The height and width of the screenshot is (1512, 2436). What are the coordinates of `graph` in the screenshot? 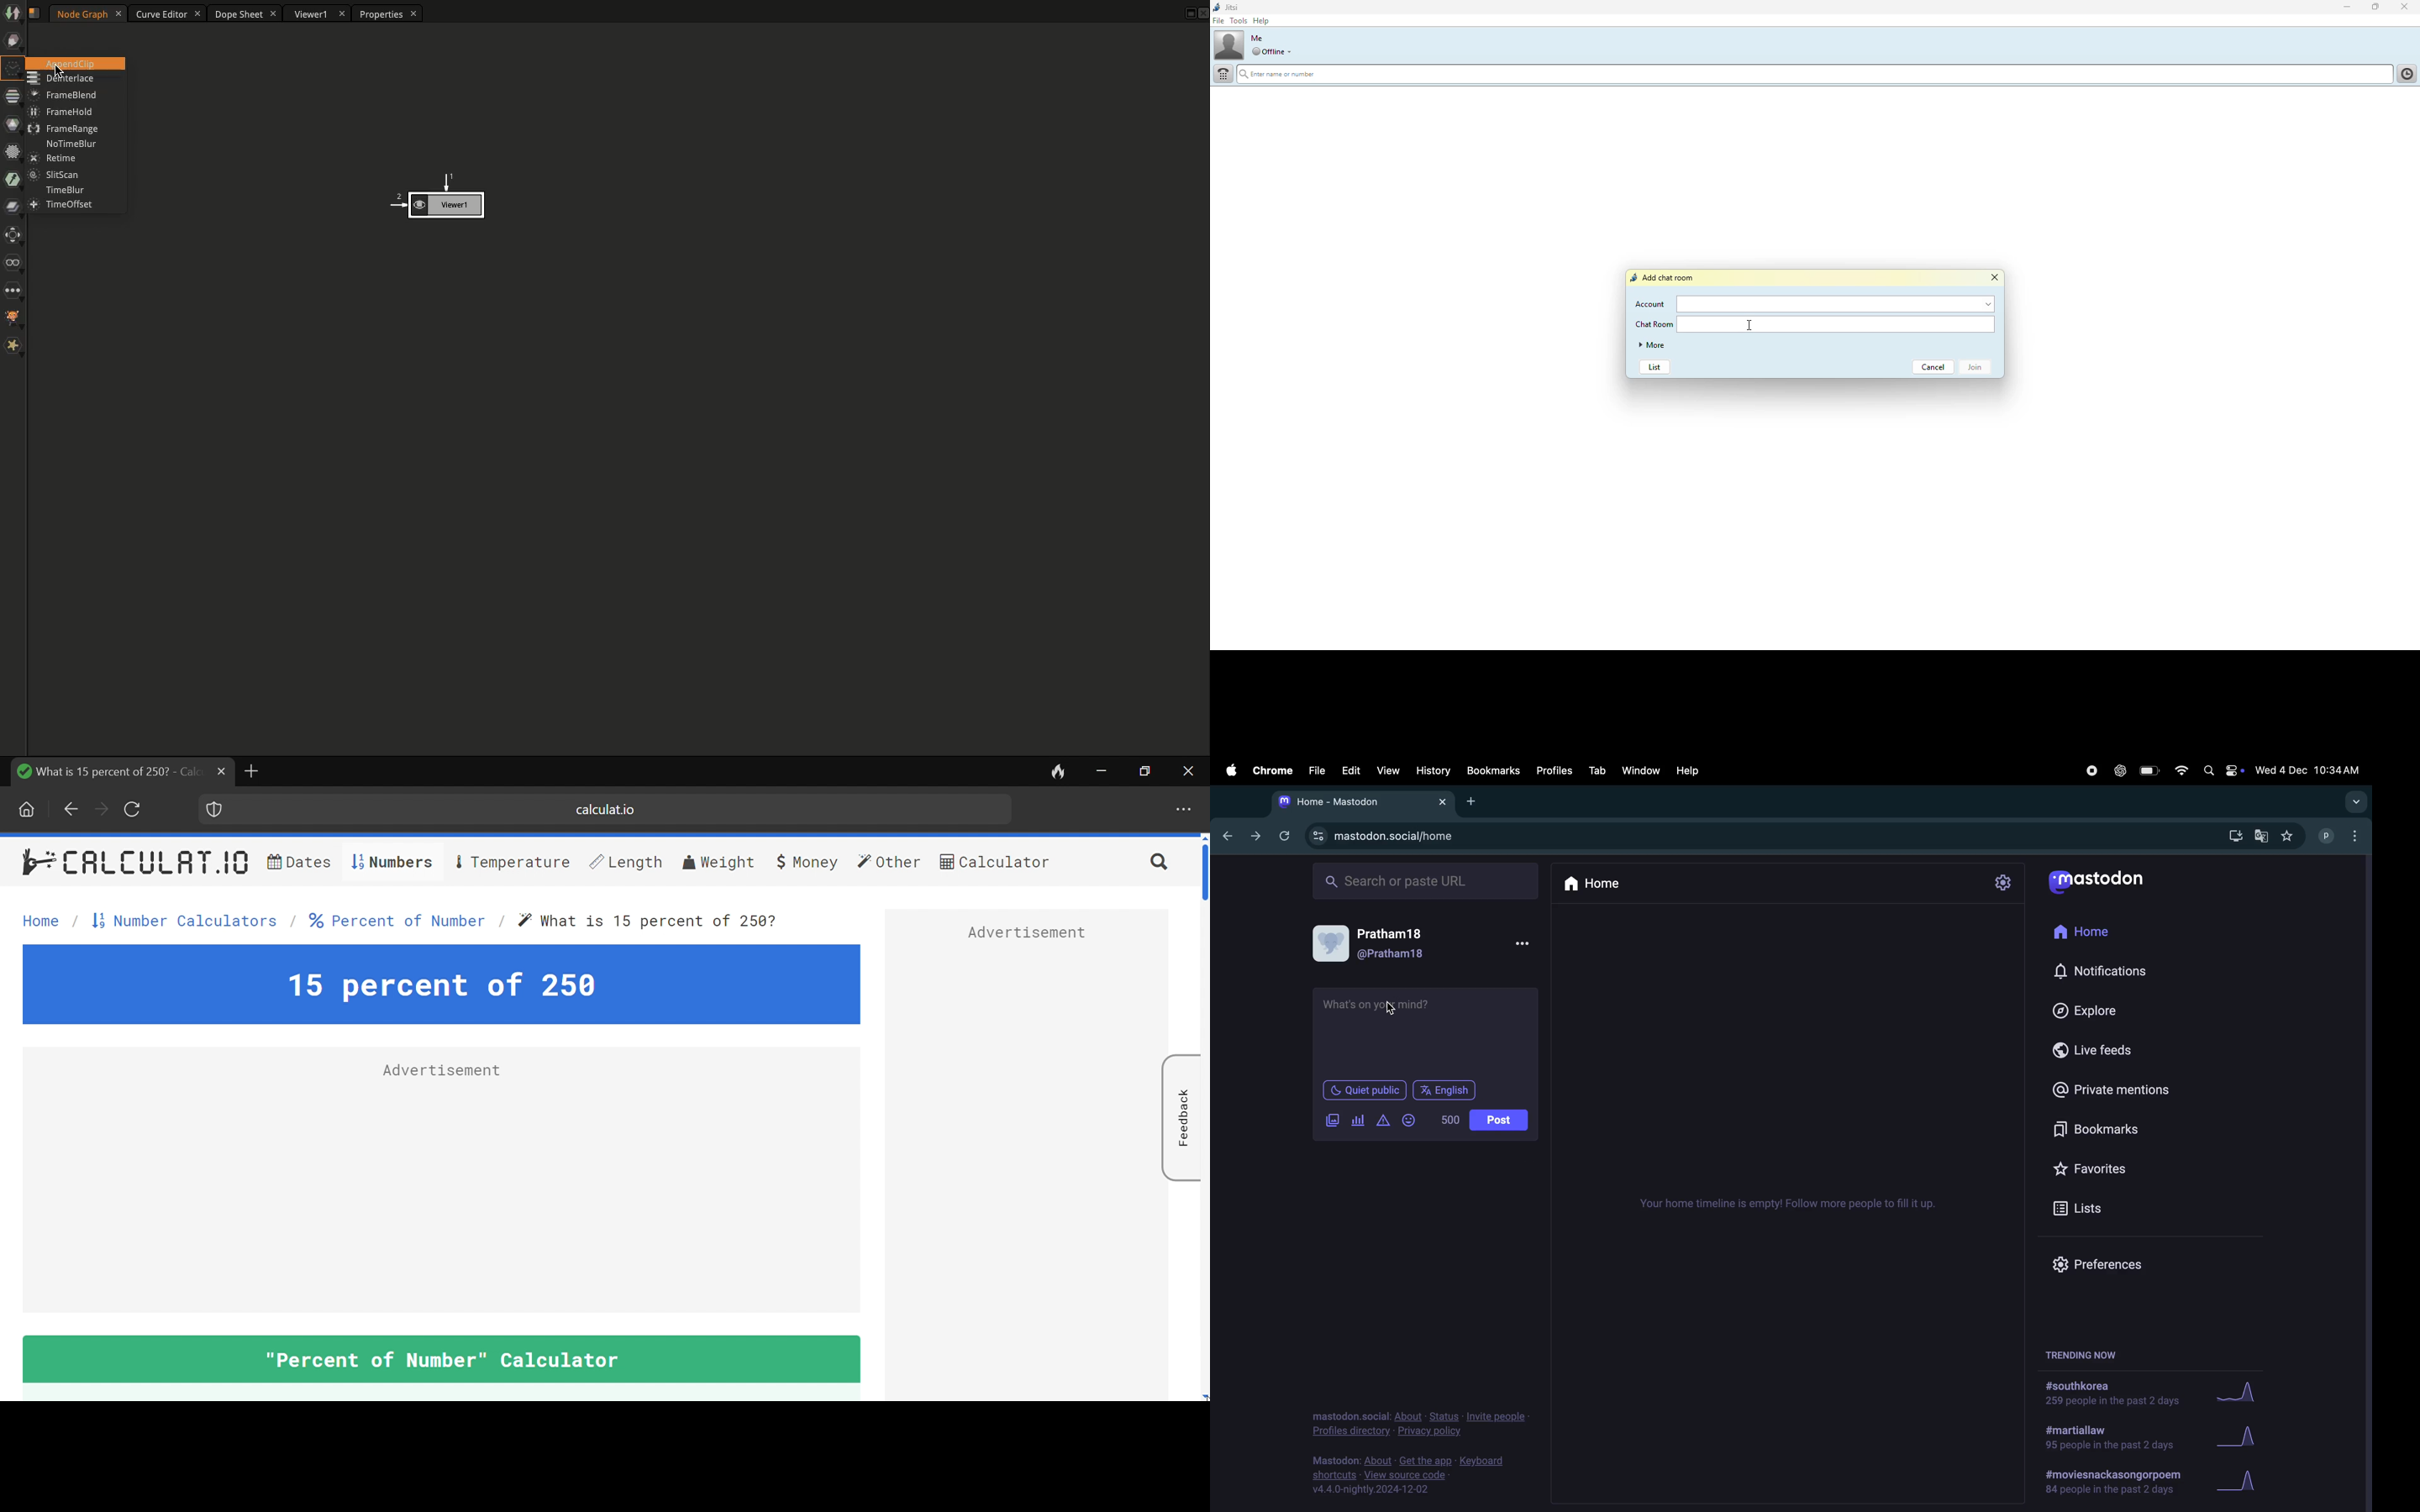 It's located at (2244, 1481).